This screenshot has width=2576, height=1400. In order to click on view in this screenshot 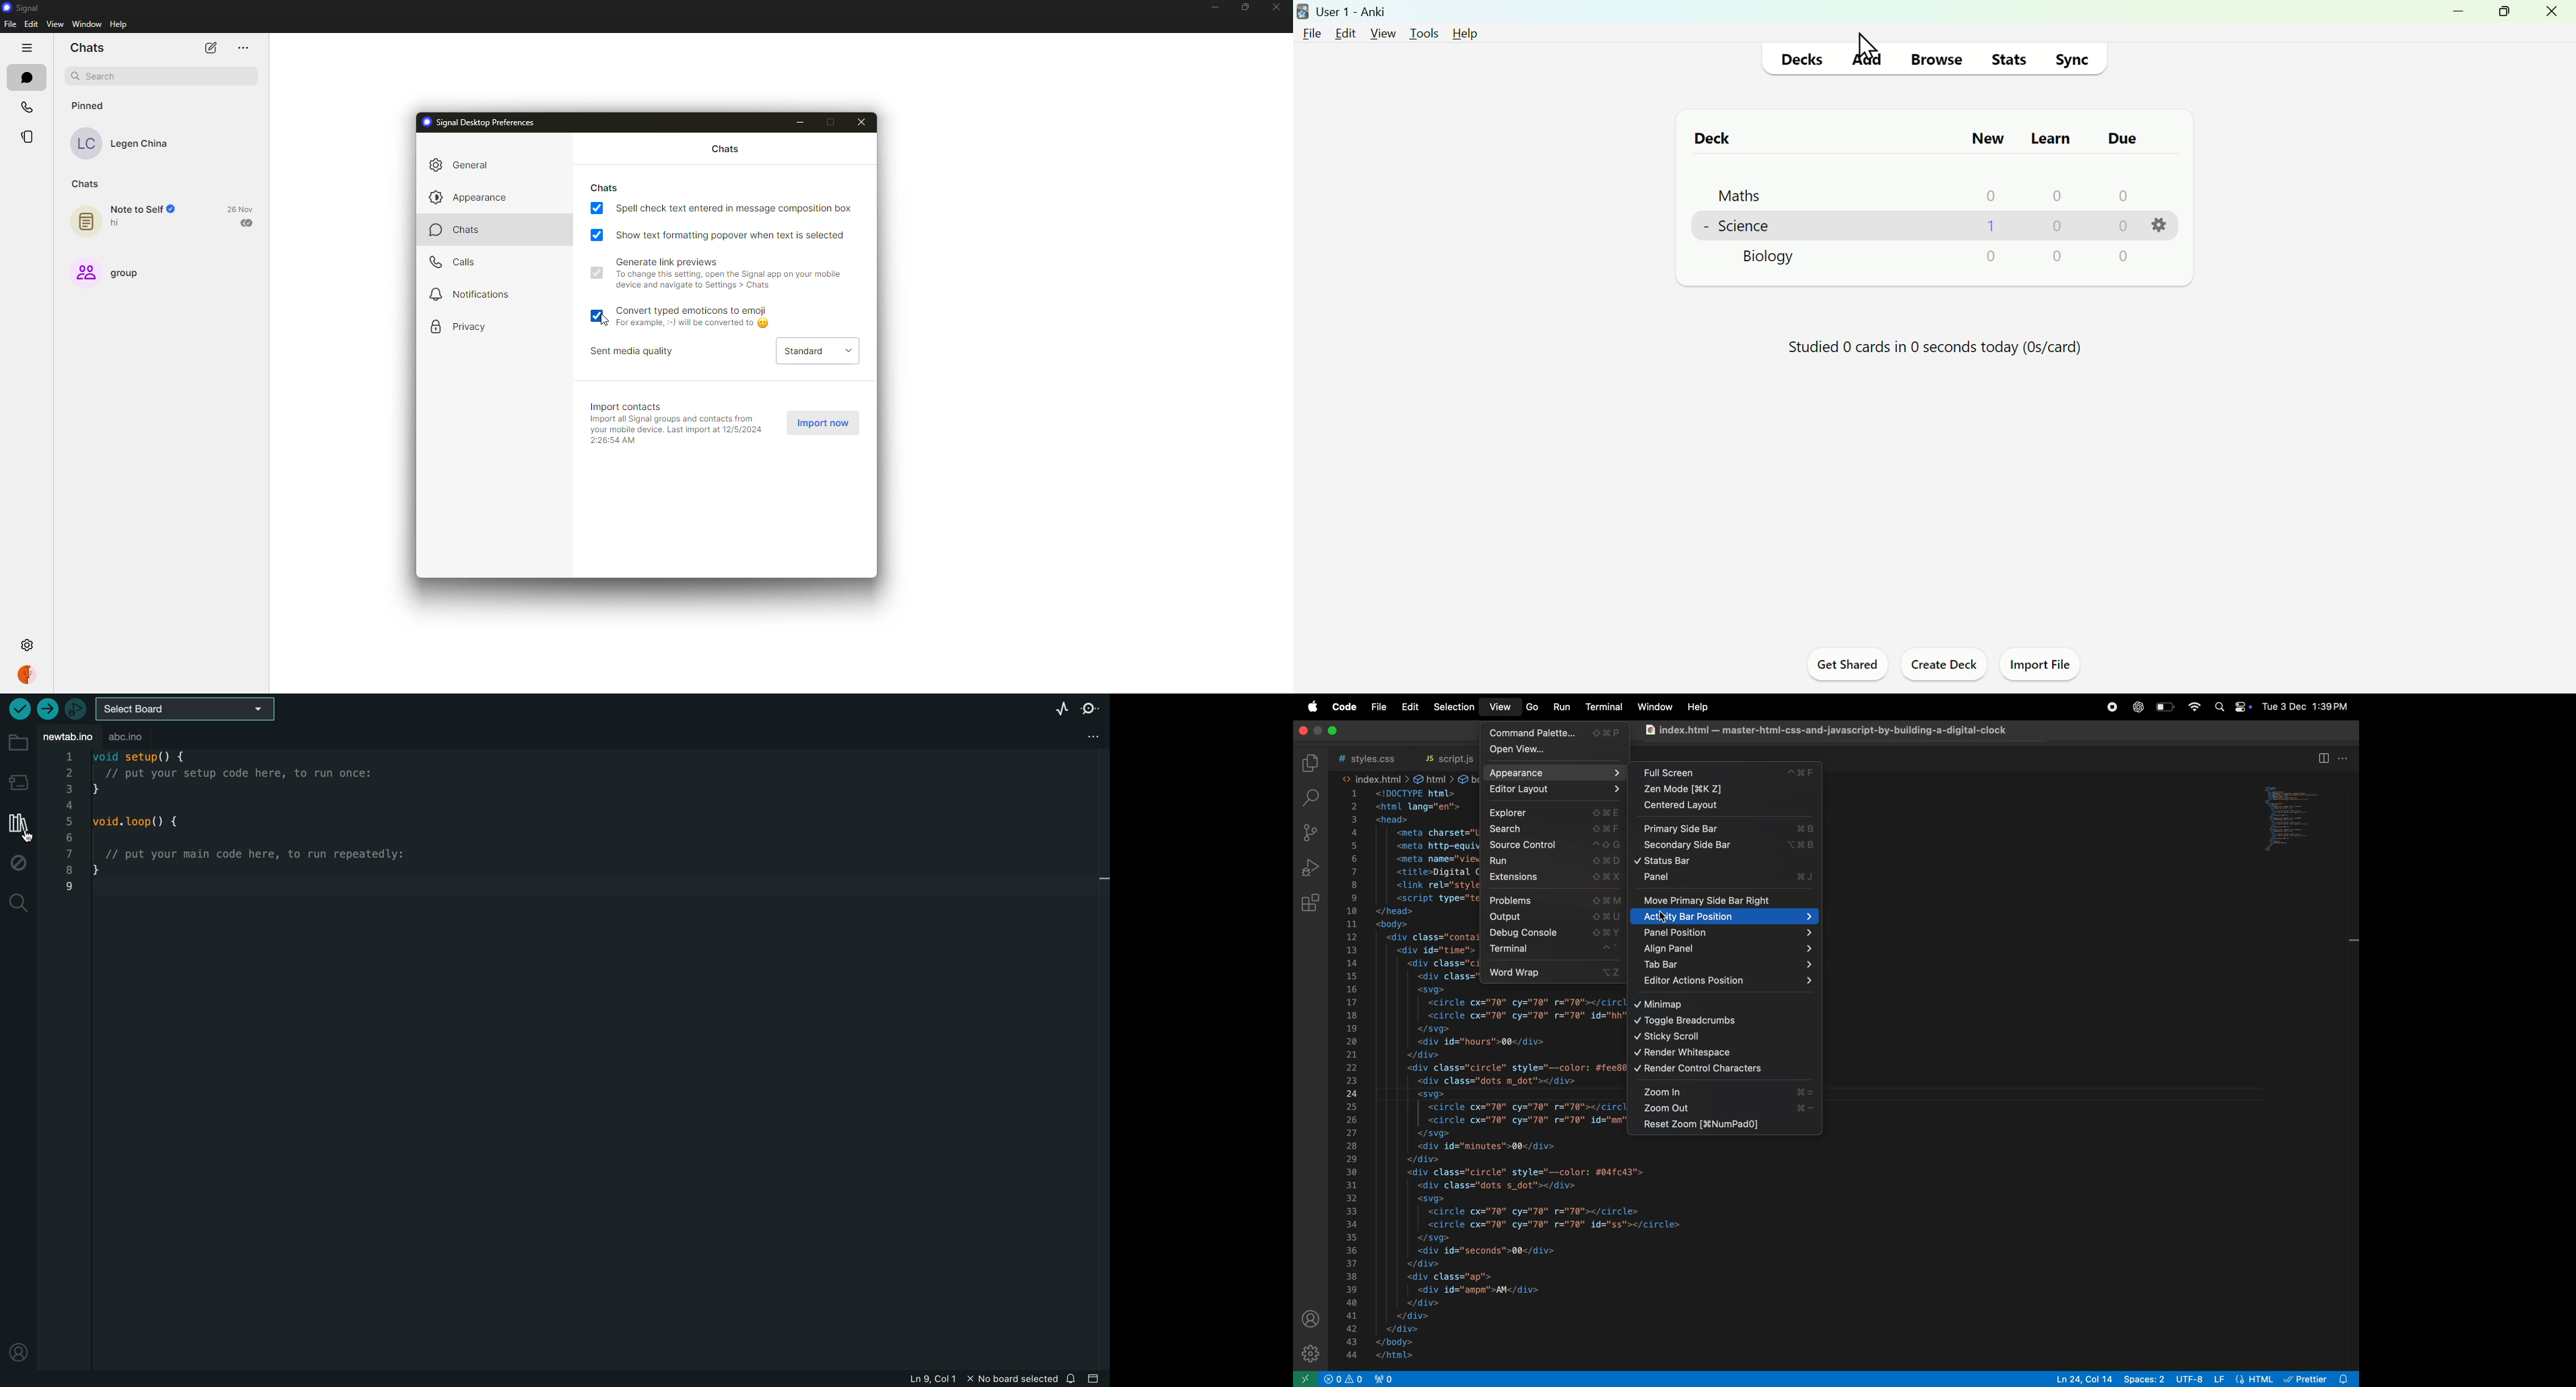, I will do `click(1382, 33)`.